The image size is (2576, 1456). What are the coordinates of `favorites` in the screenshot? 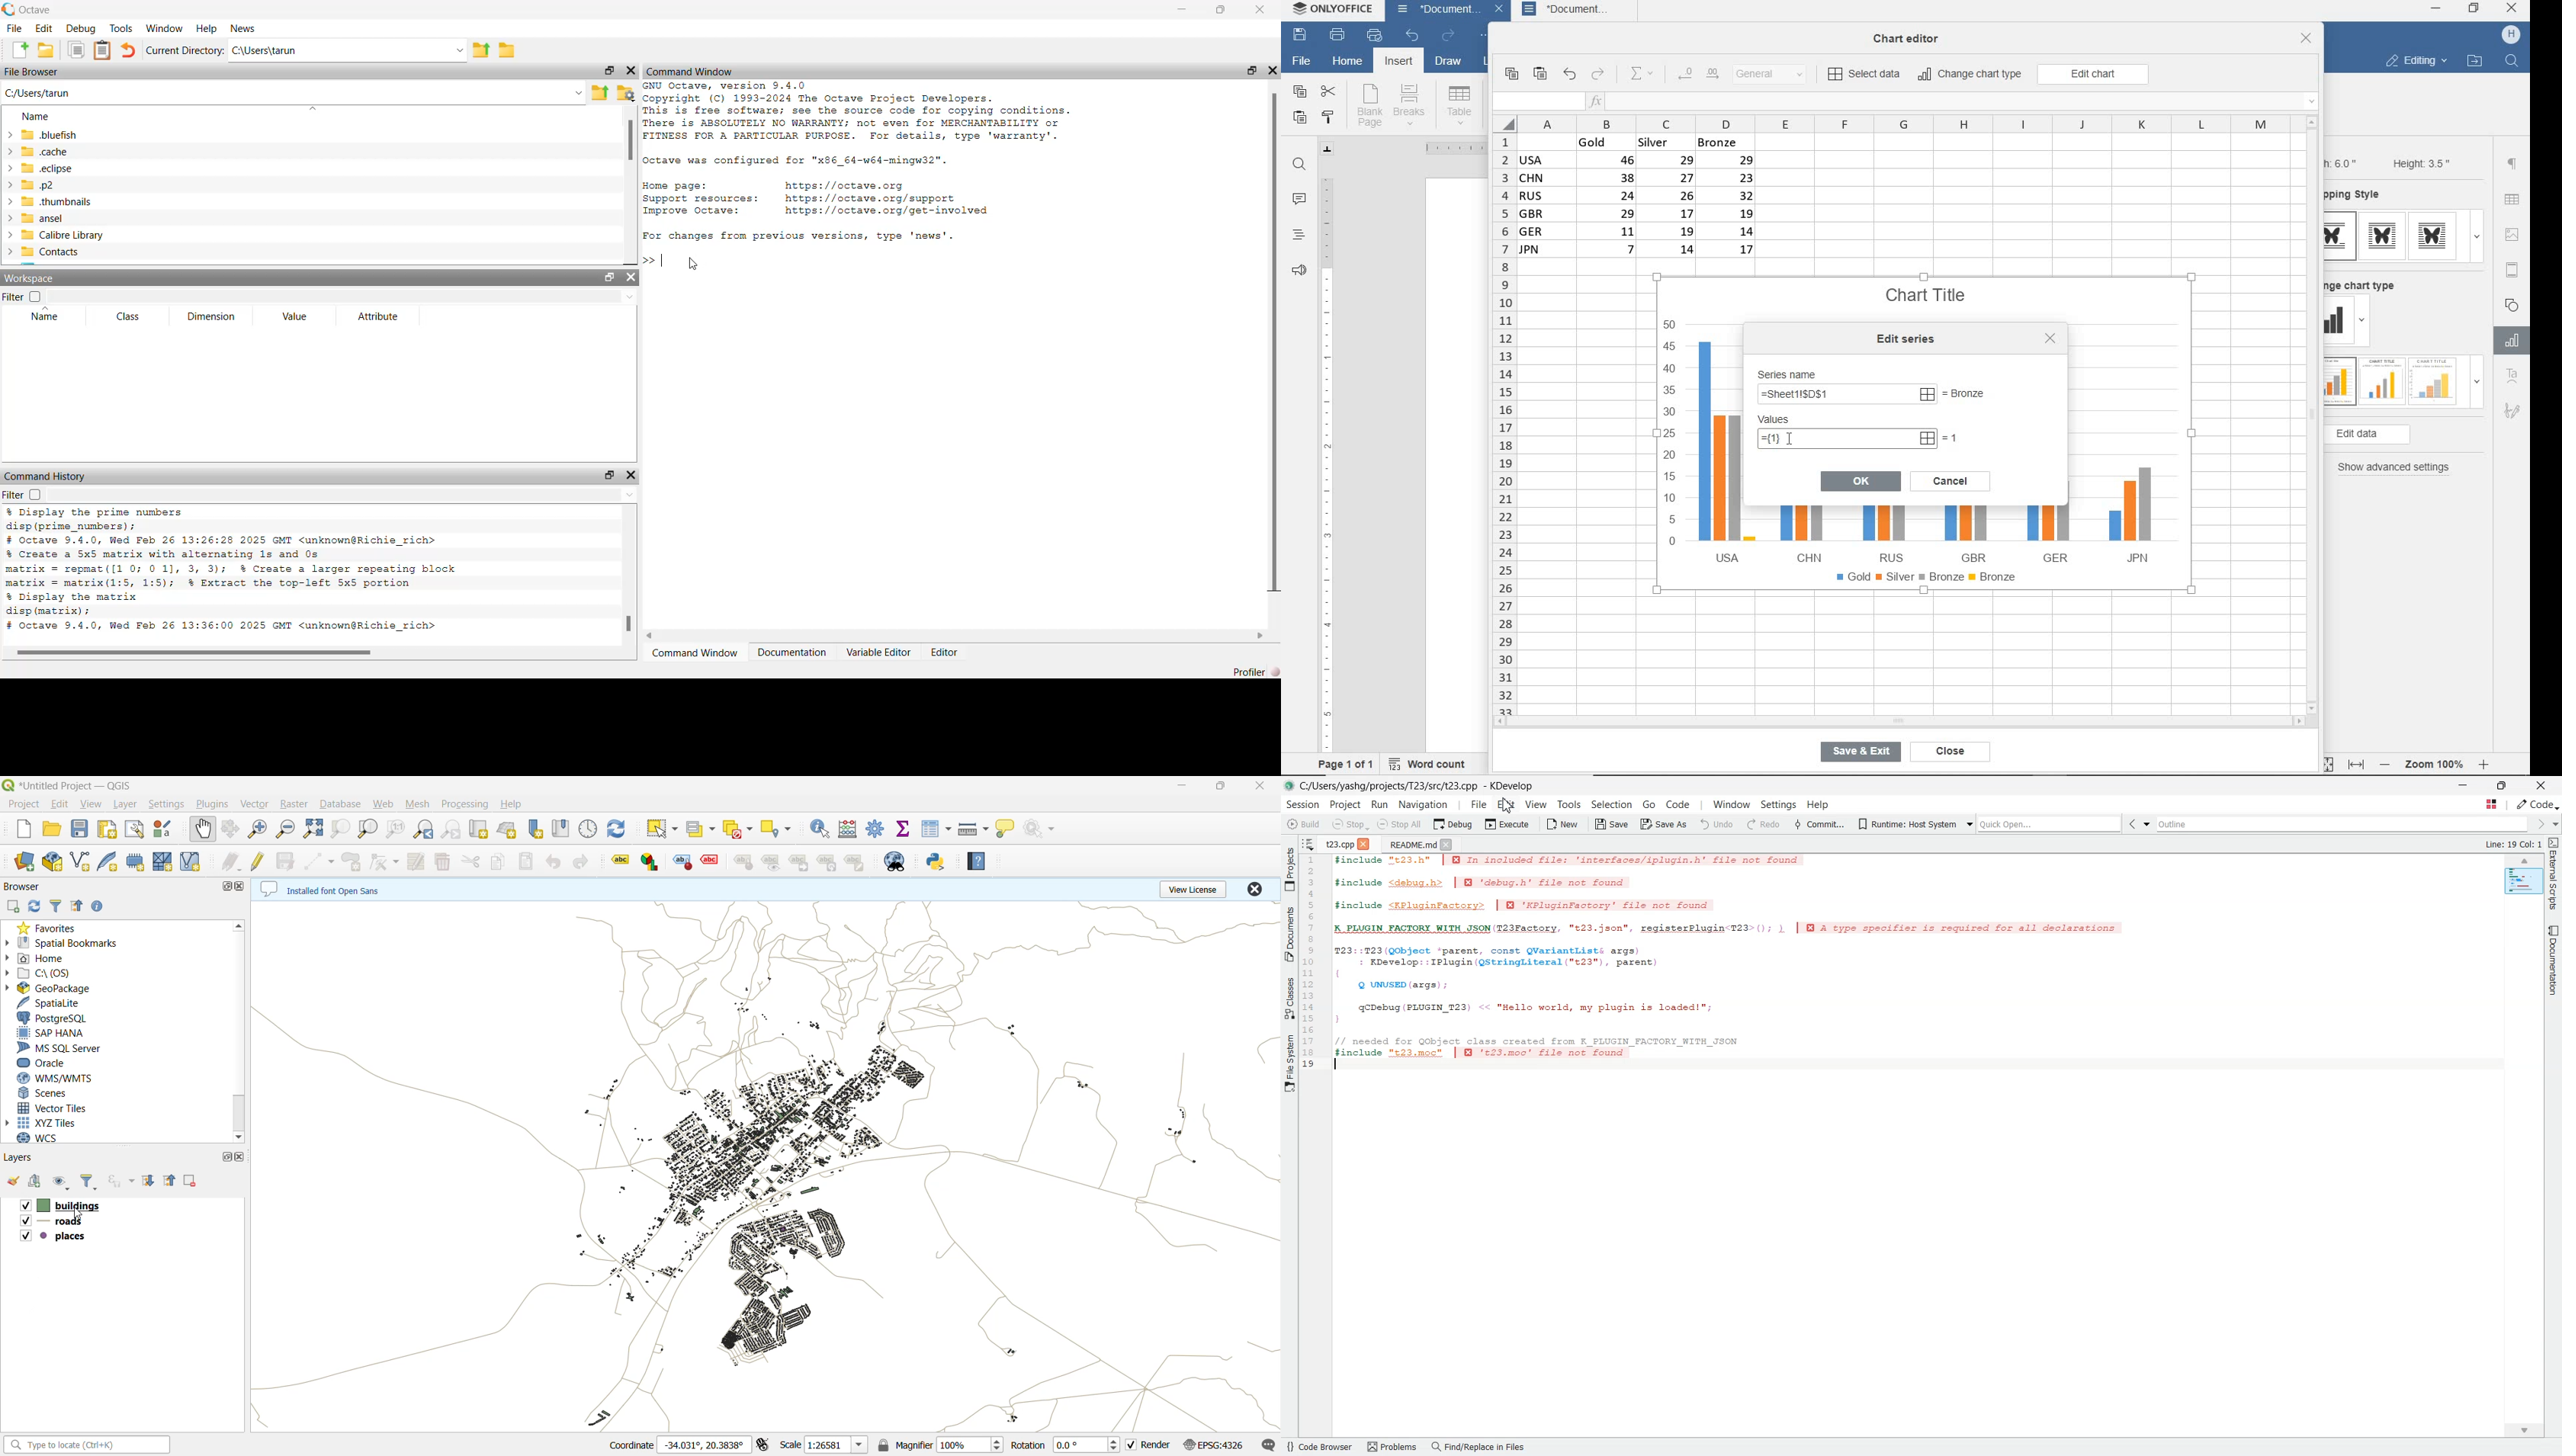 It's located at (47, 927).